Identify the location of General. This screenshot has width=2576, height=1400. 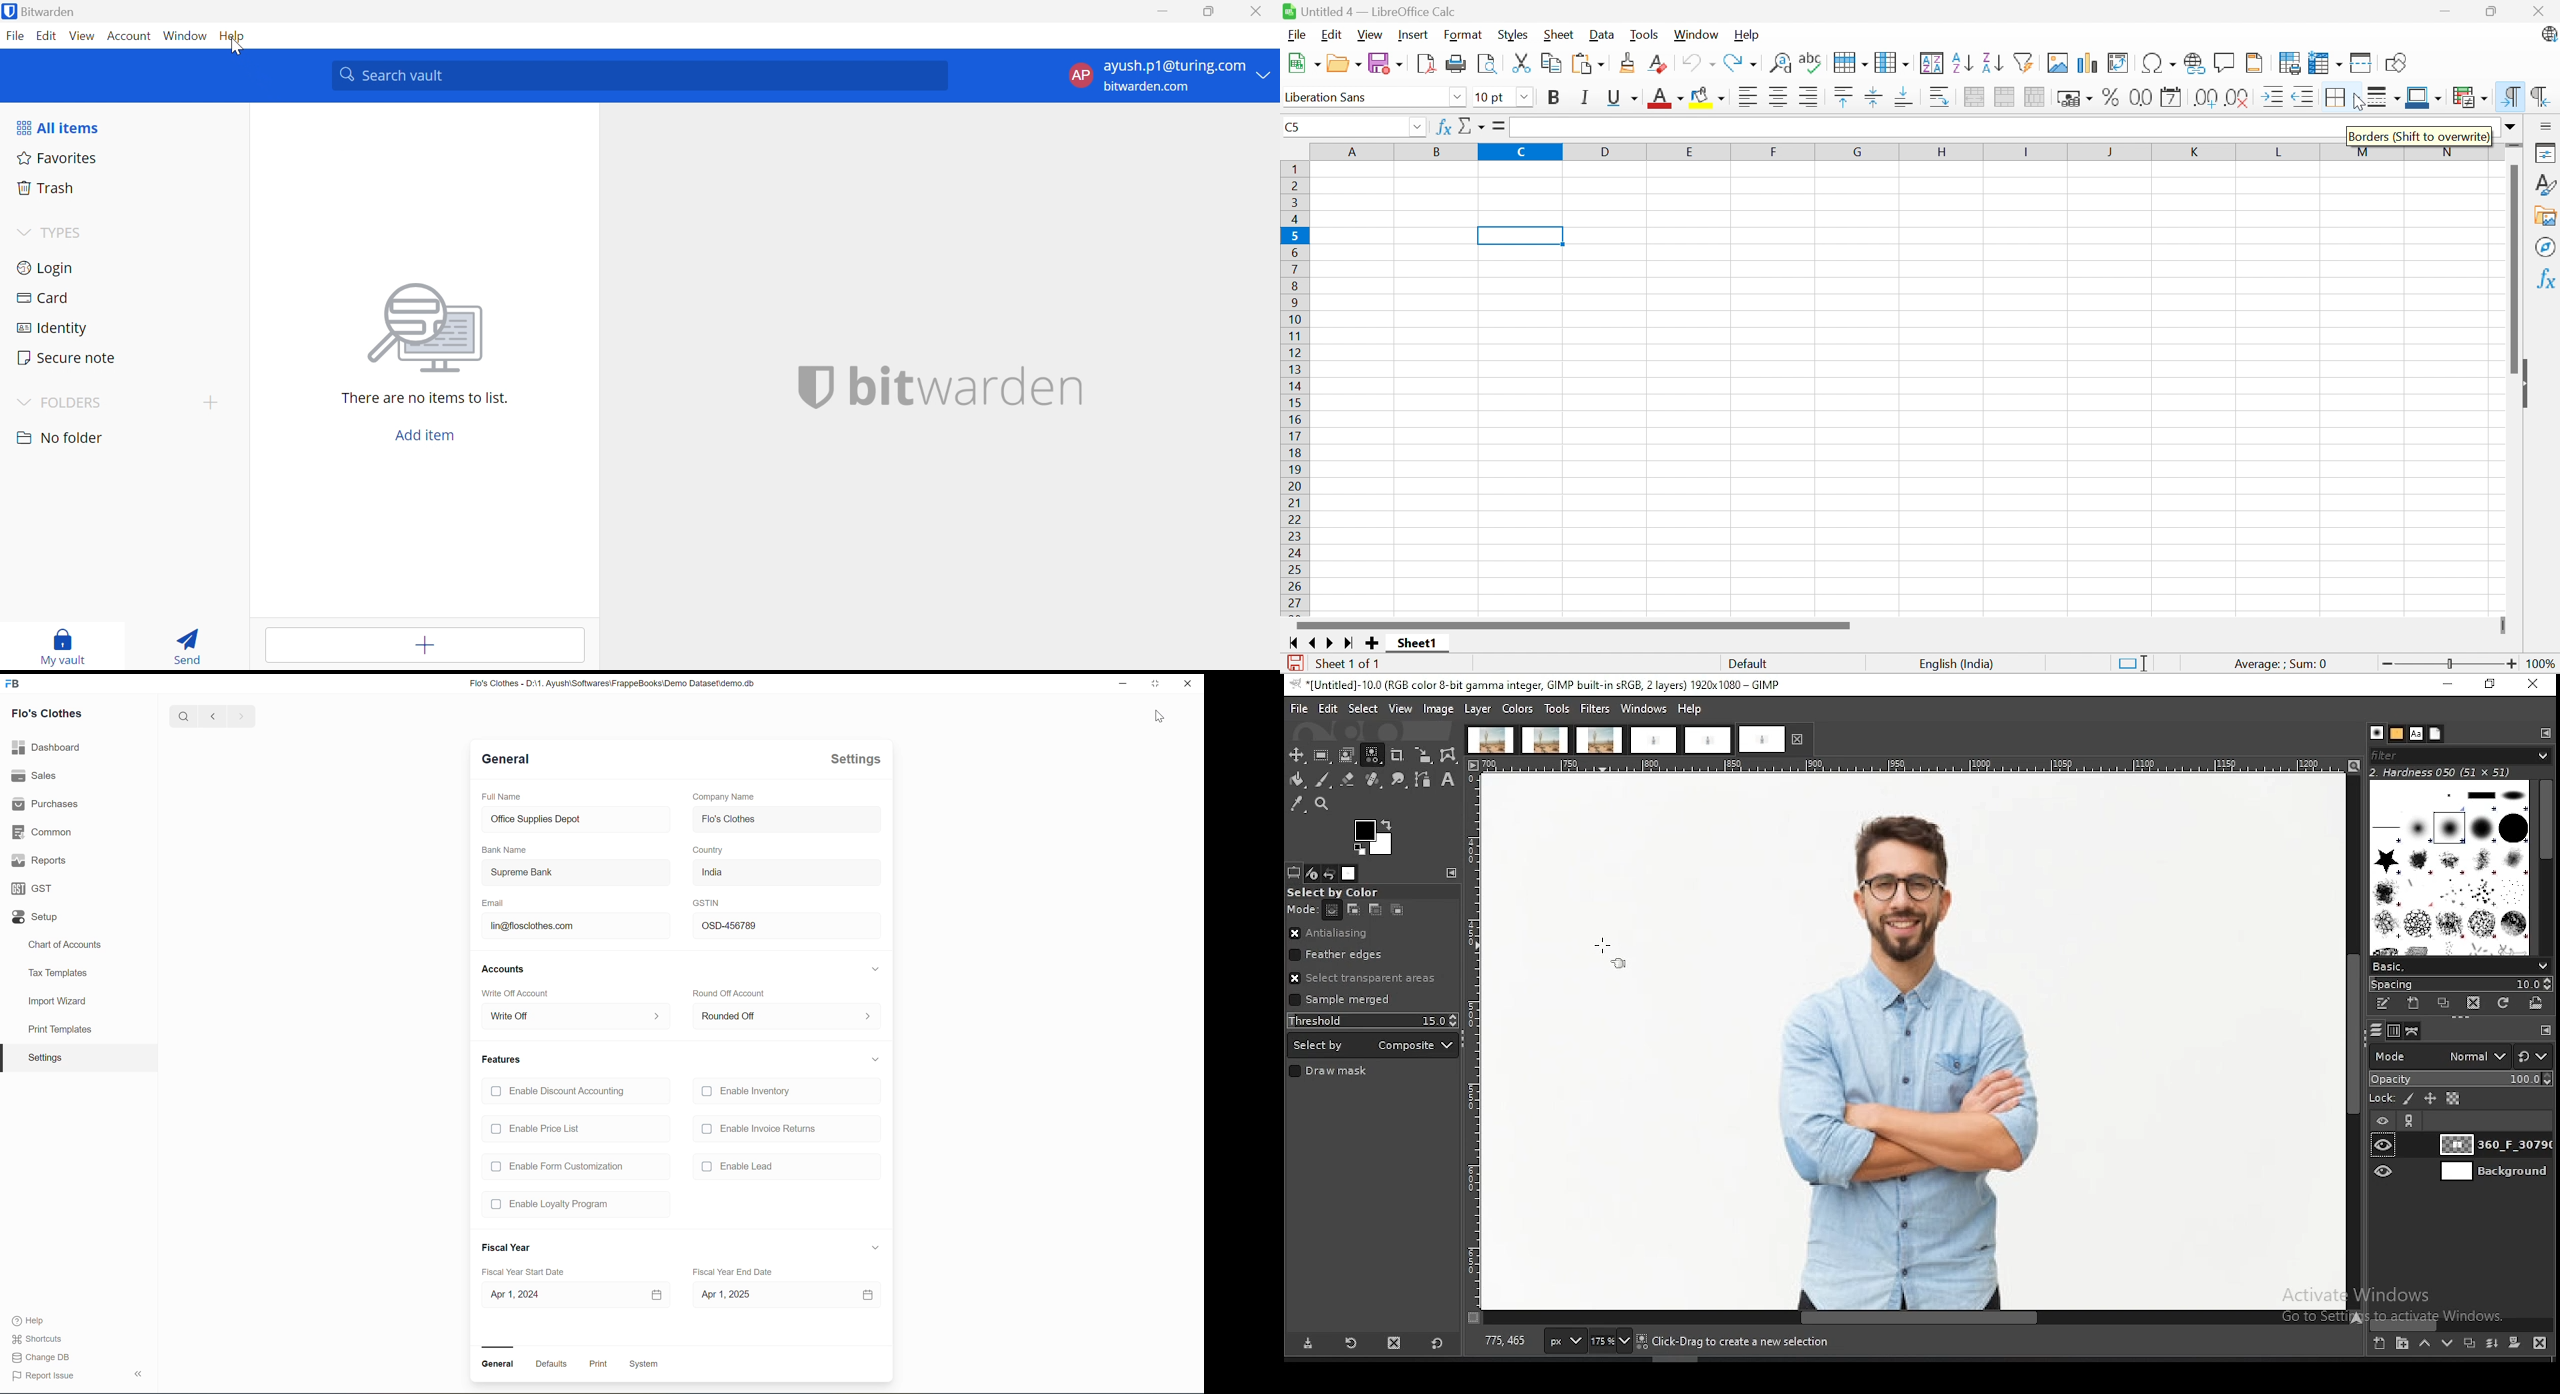
(503, 758).